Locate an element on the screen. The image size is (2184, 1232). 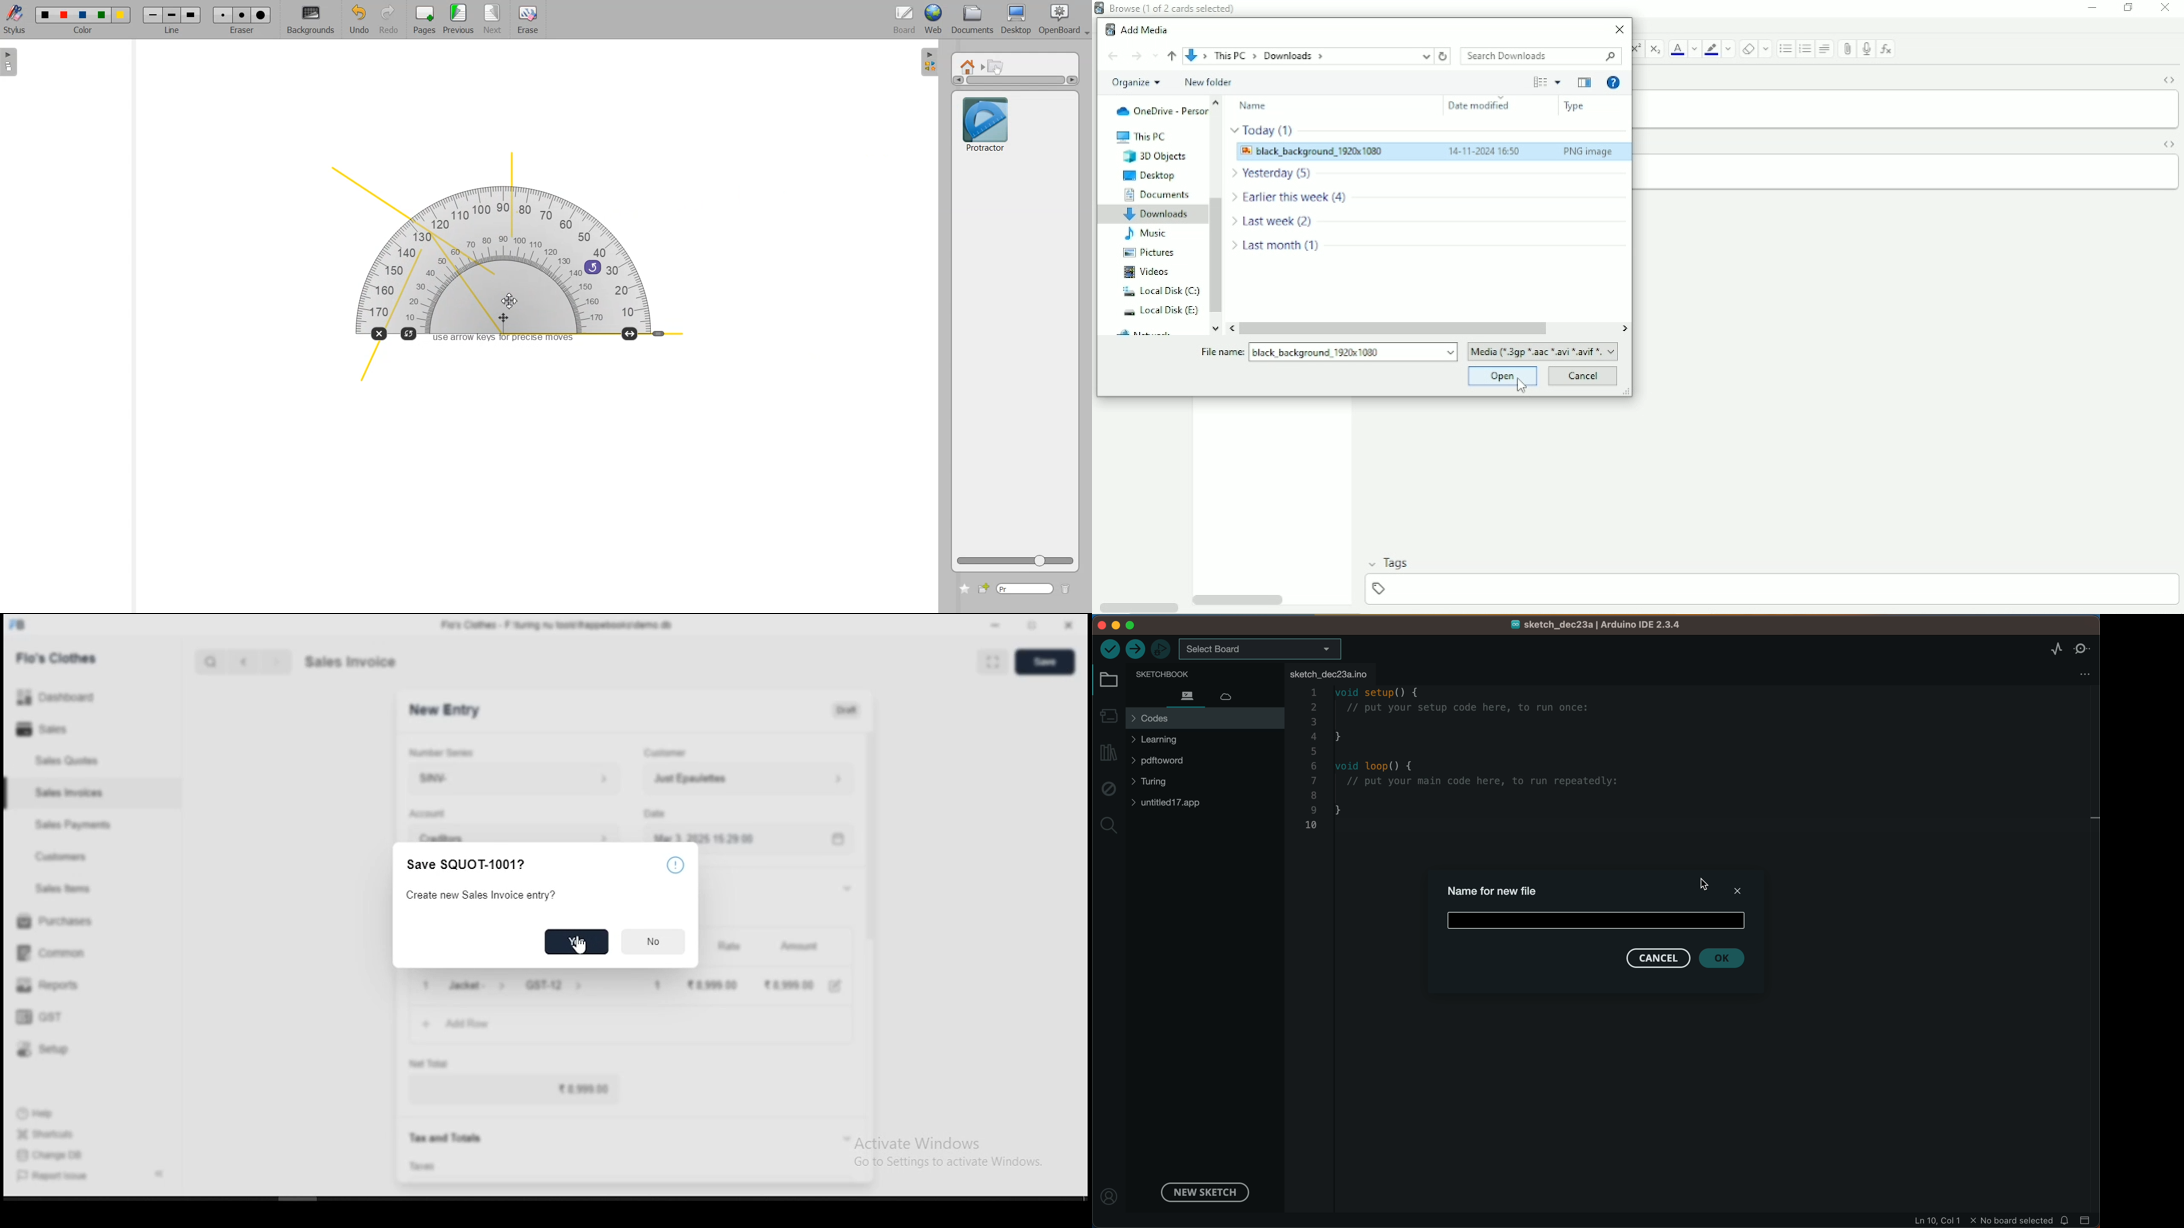
Horizontal scrollbar is located at coordinates (1394, 328).